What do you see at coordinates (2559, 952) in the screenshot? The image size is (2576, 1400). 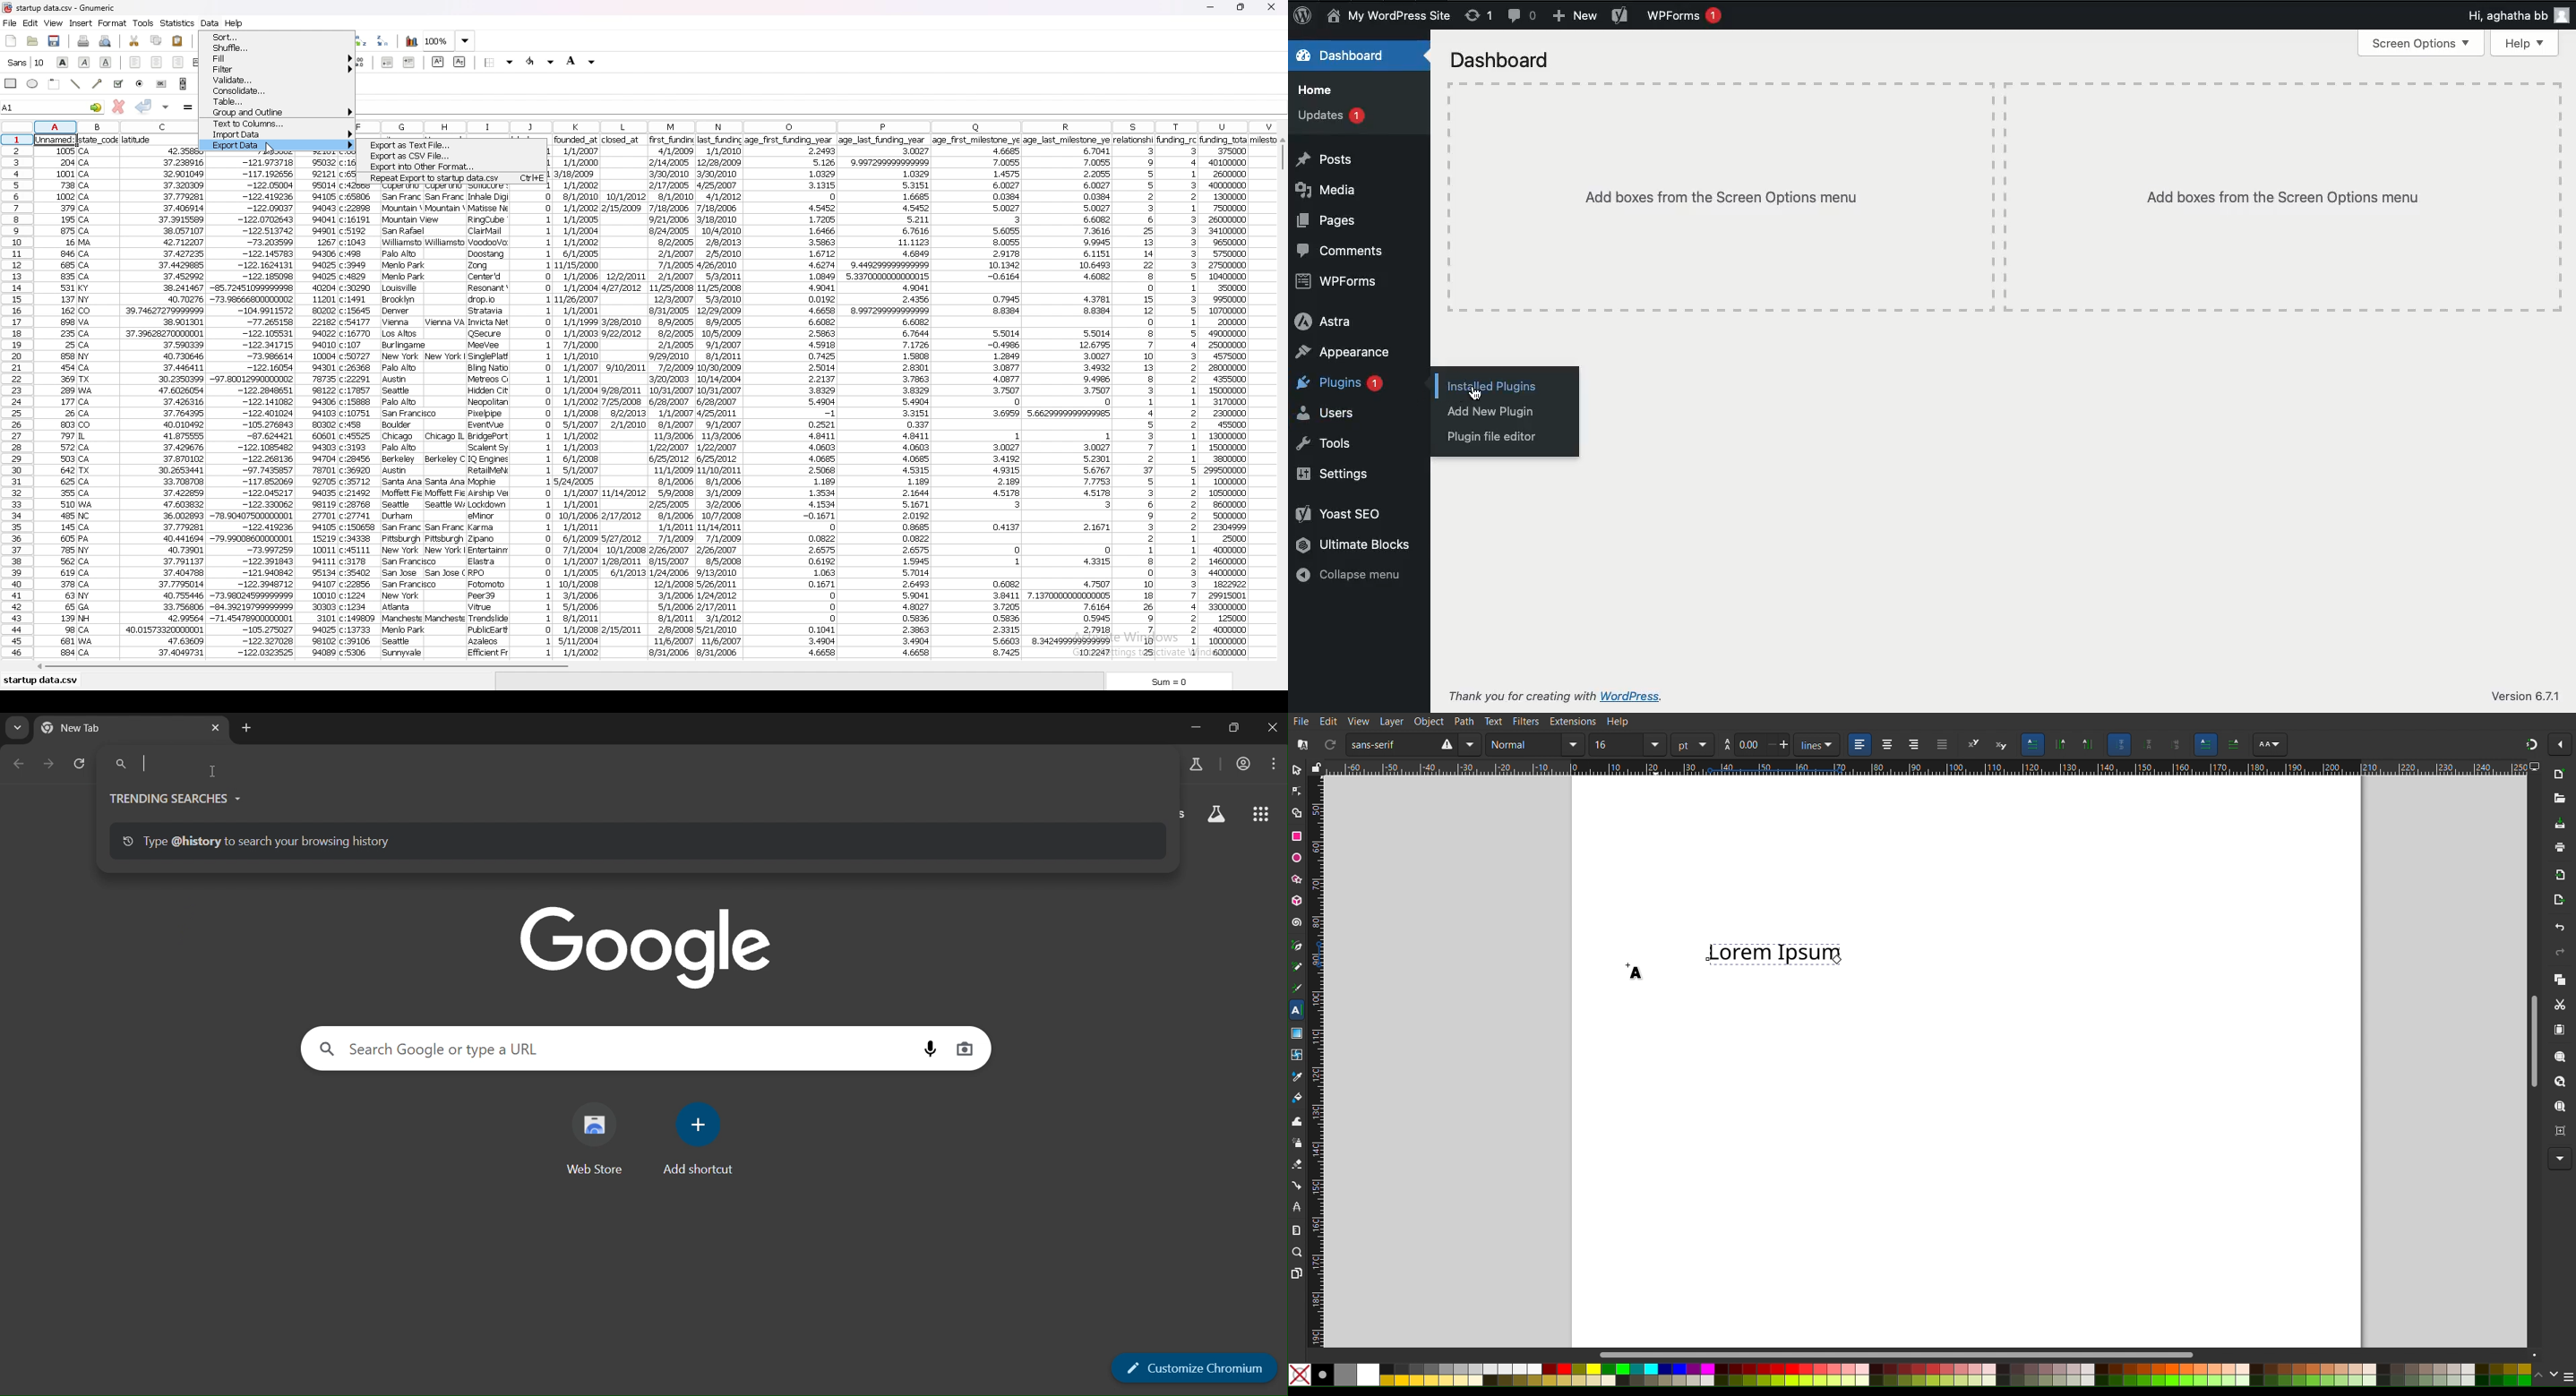 I see `Redo` at bounding box center [2559, 952].